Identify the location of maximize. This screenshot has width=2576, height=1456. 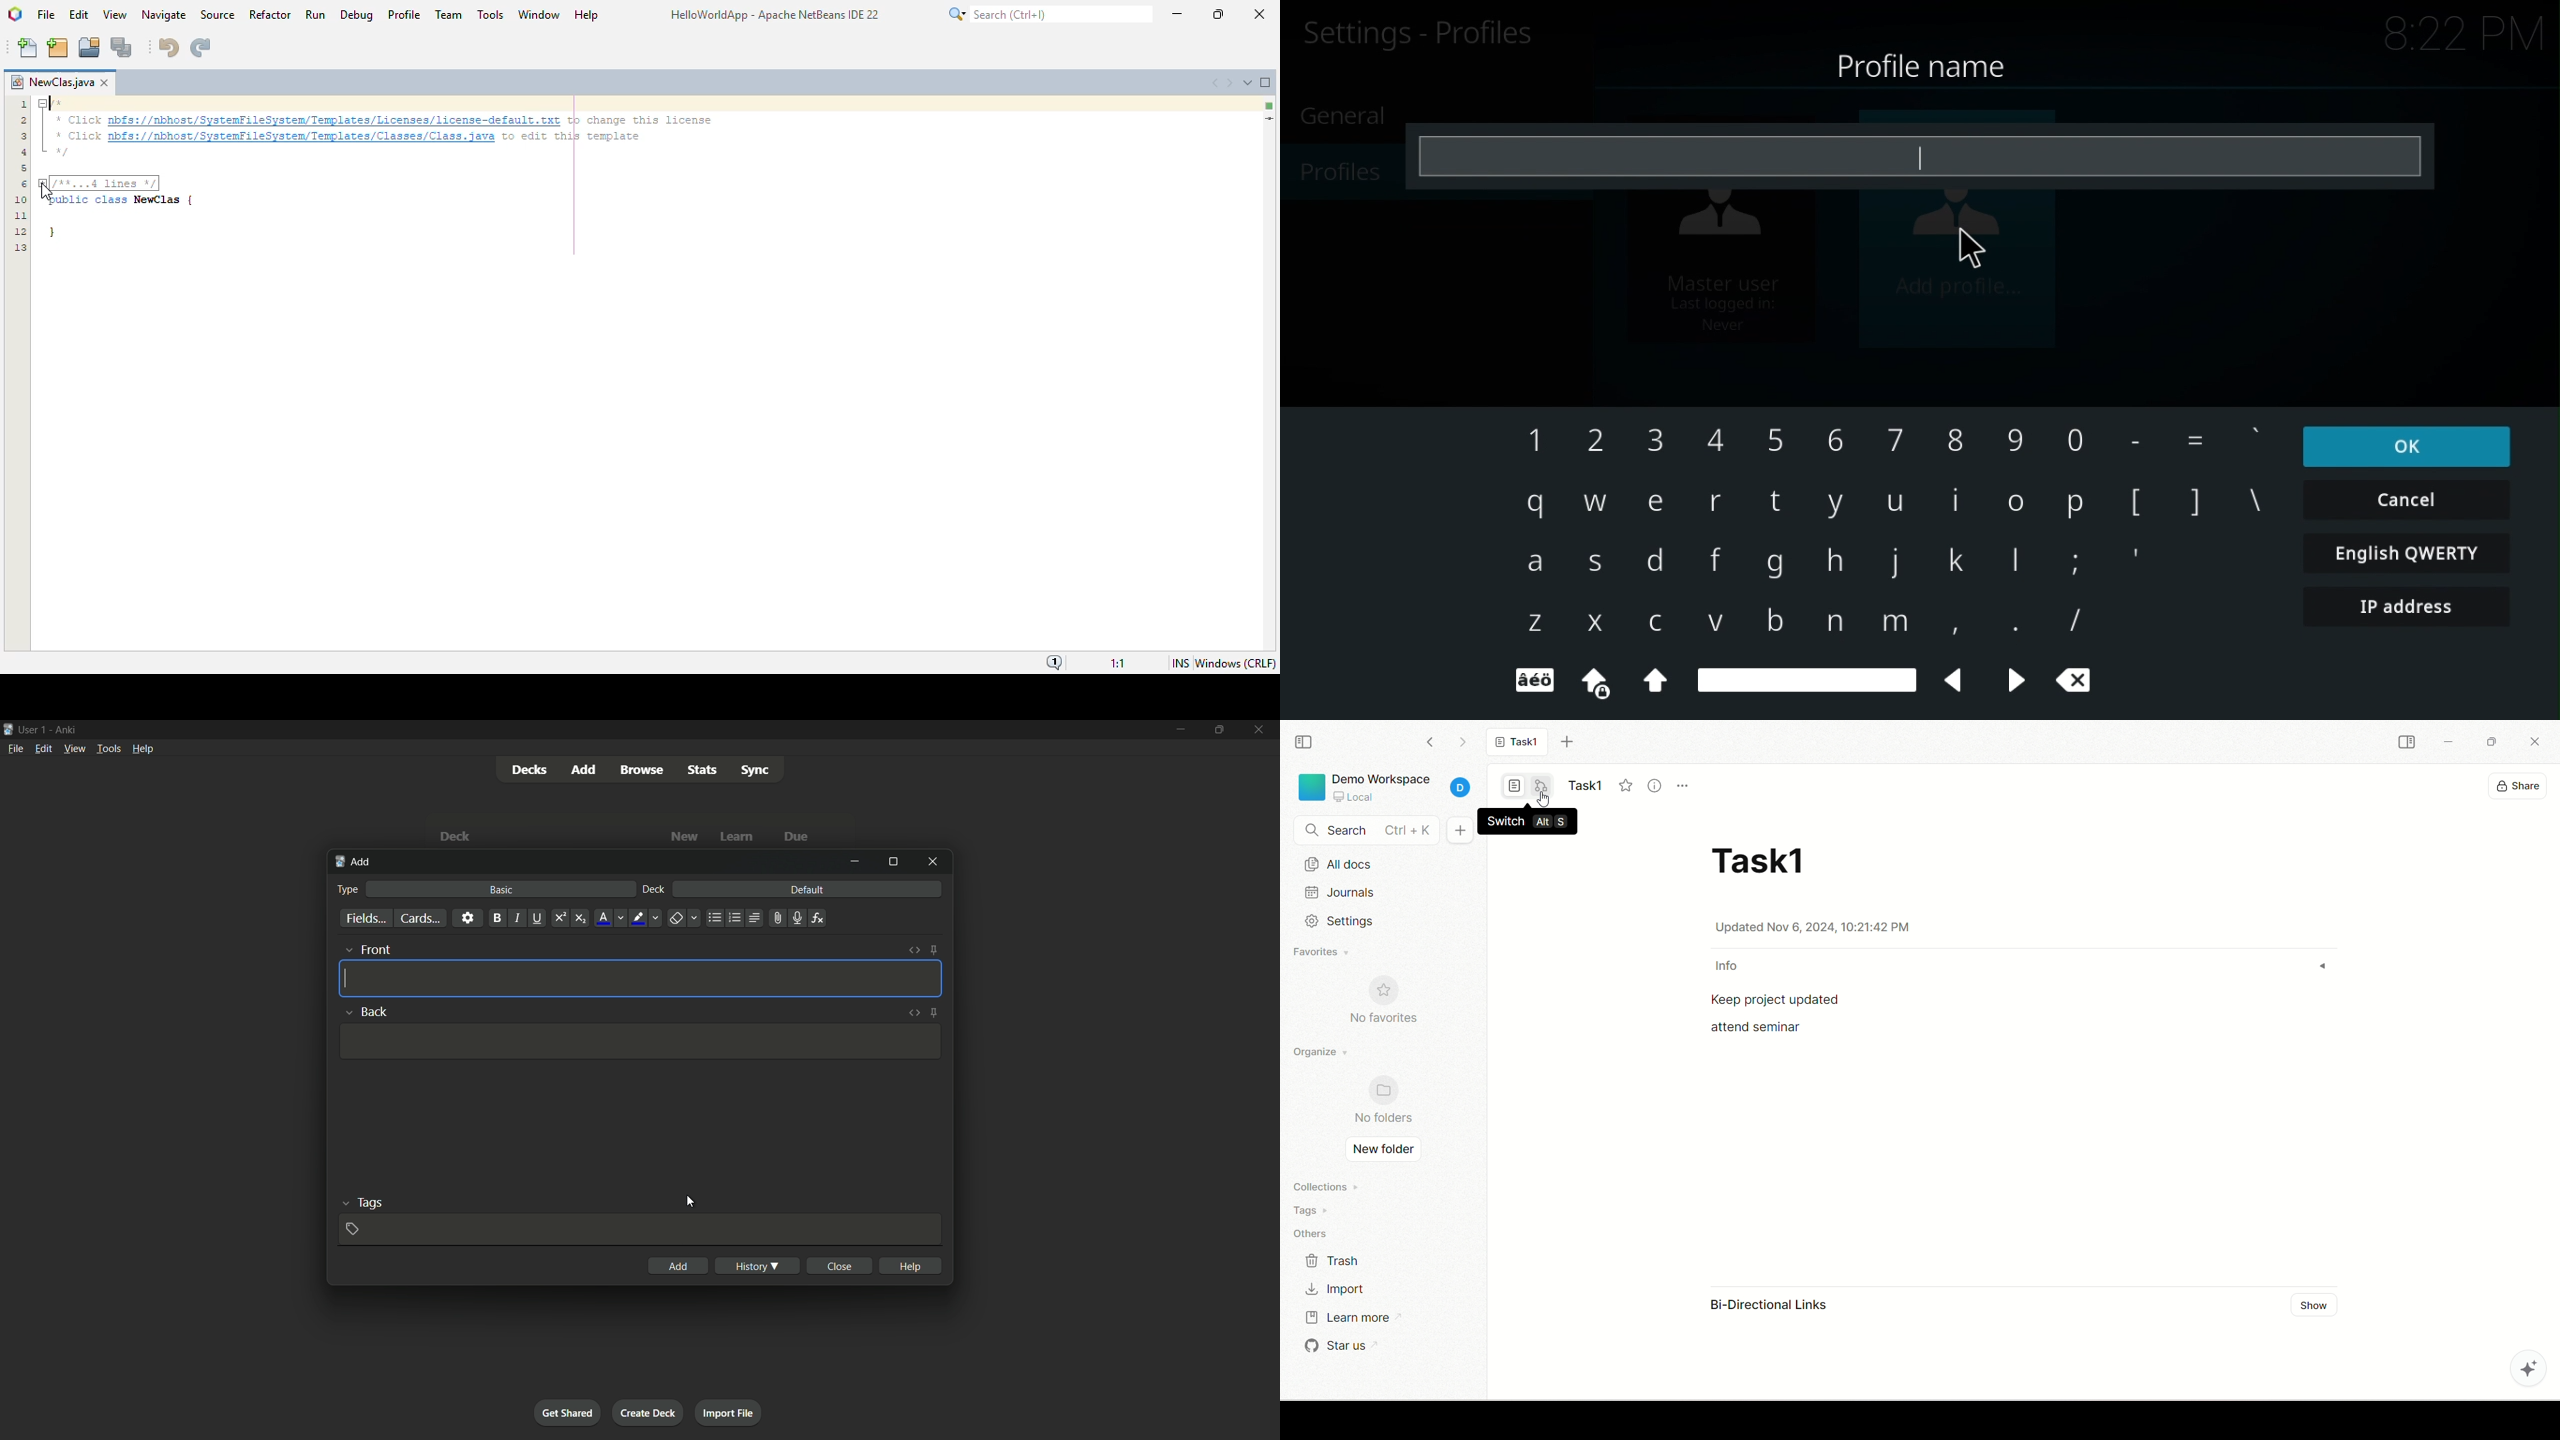
(893, 863).